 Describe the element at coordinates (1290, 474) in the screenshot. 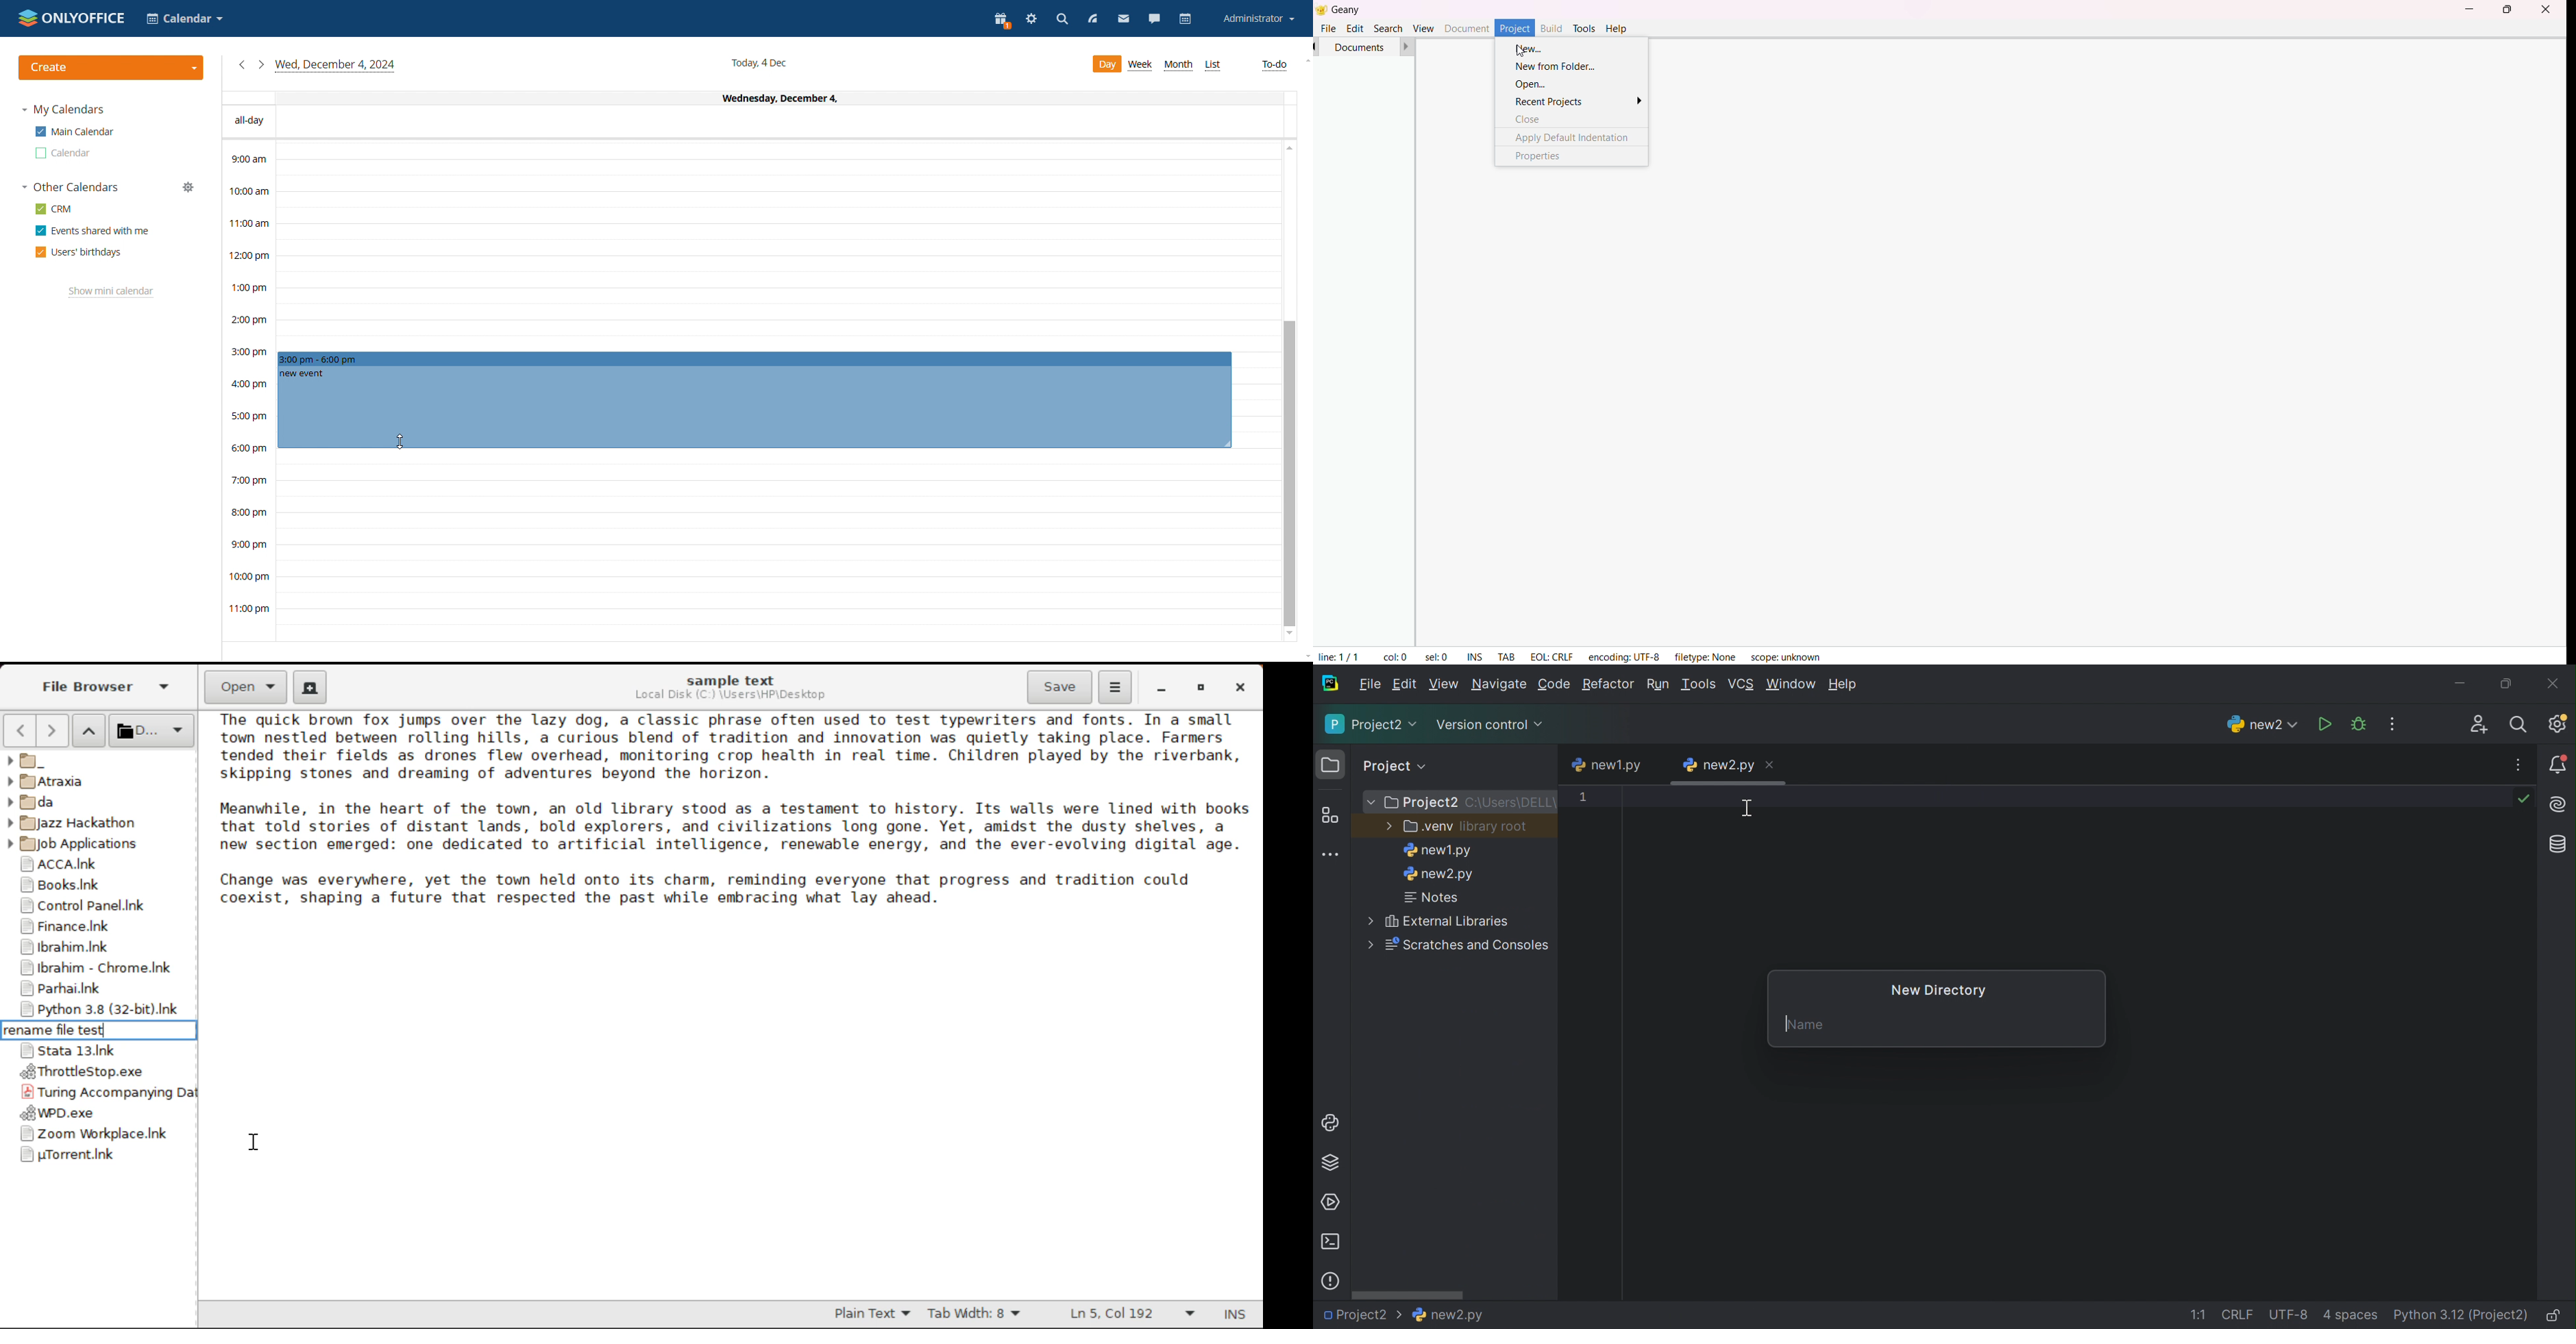

I see `scrollbar` at that location.